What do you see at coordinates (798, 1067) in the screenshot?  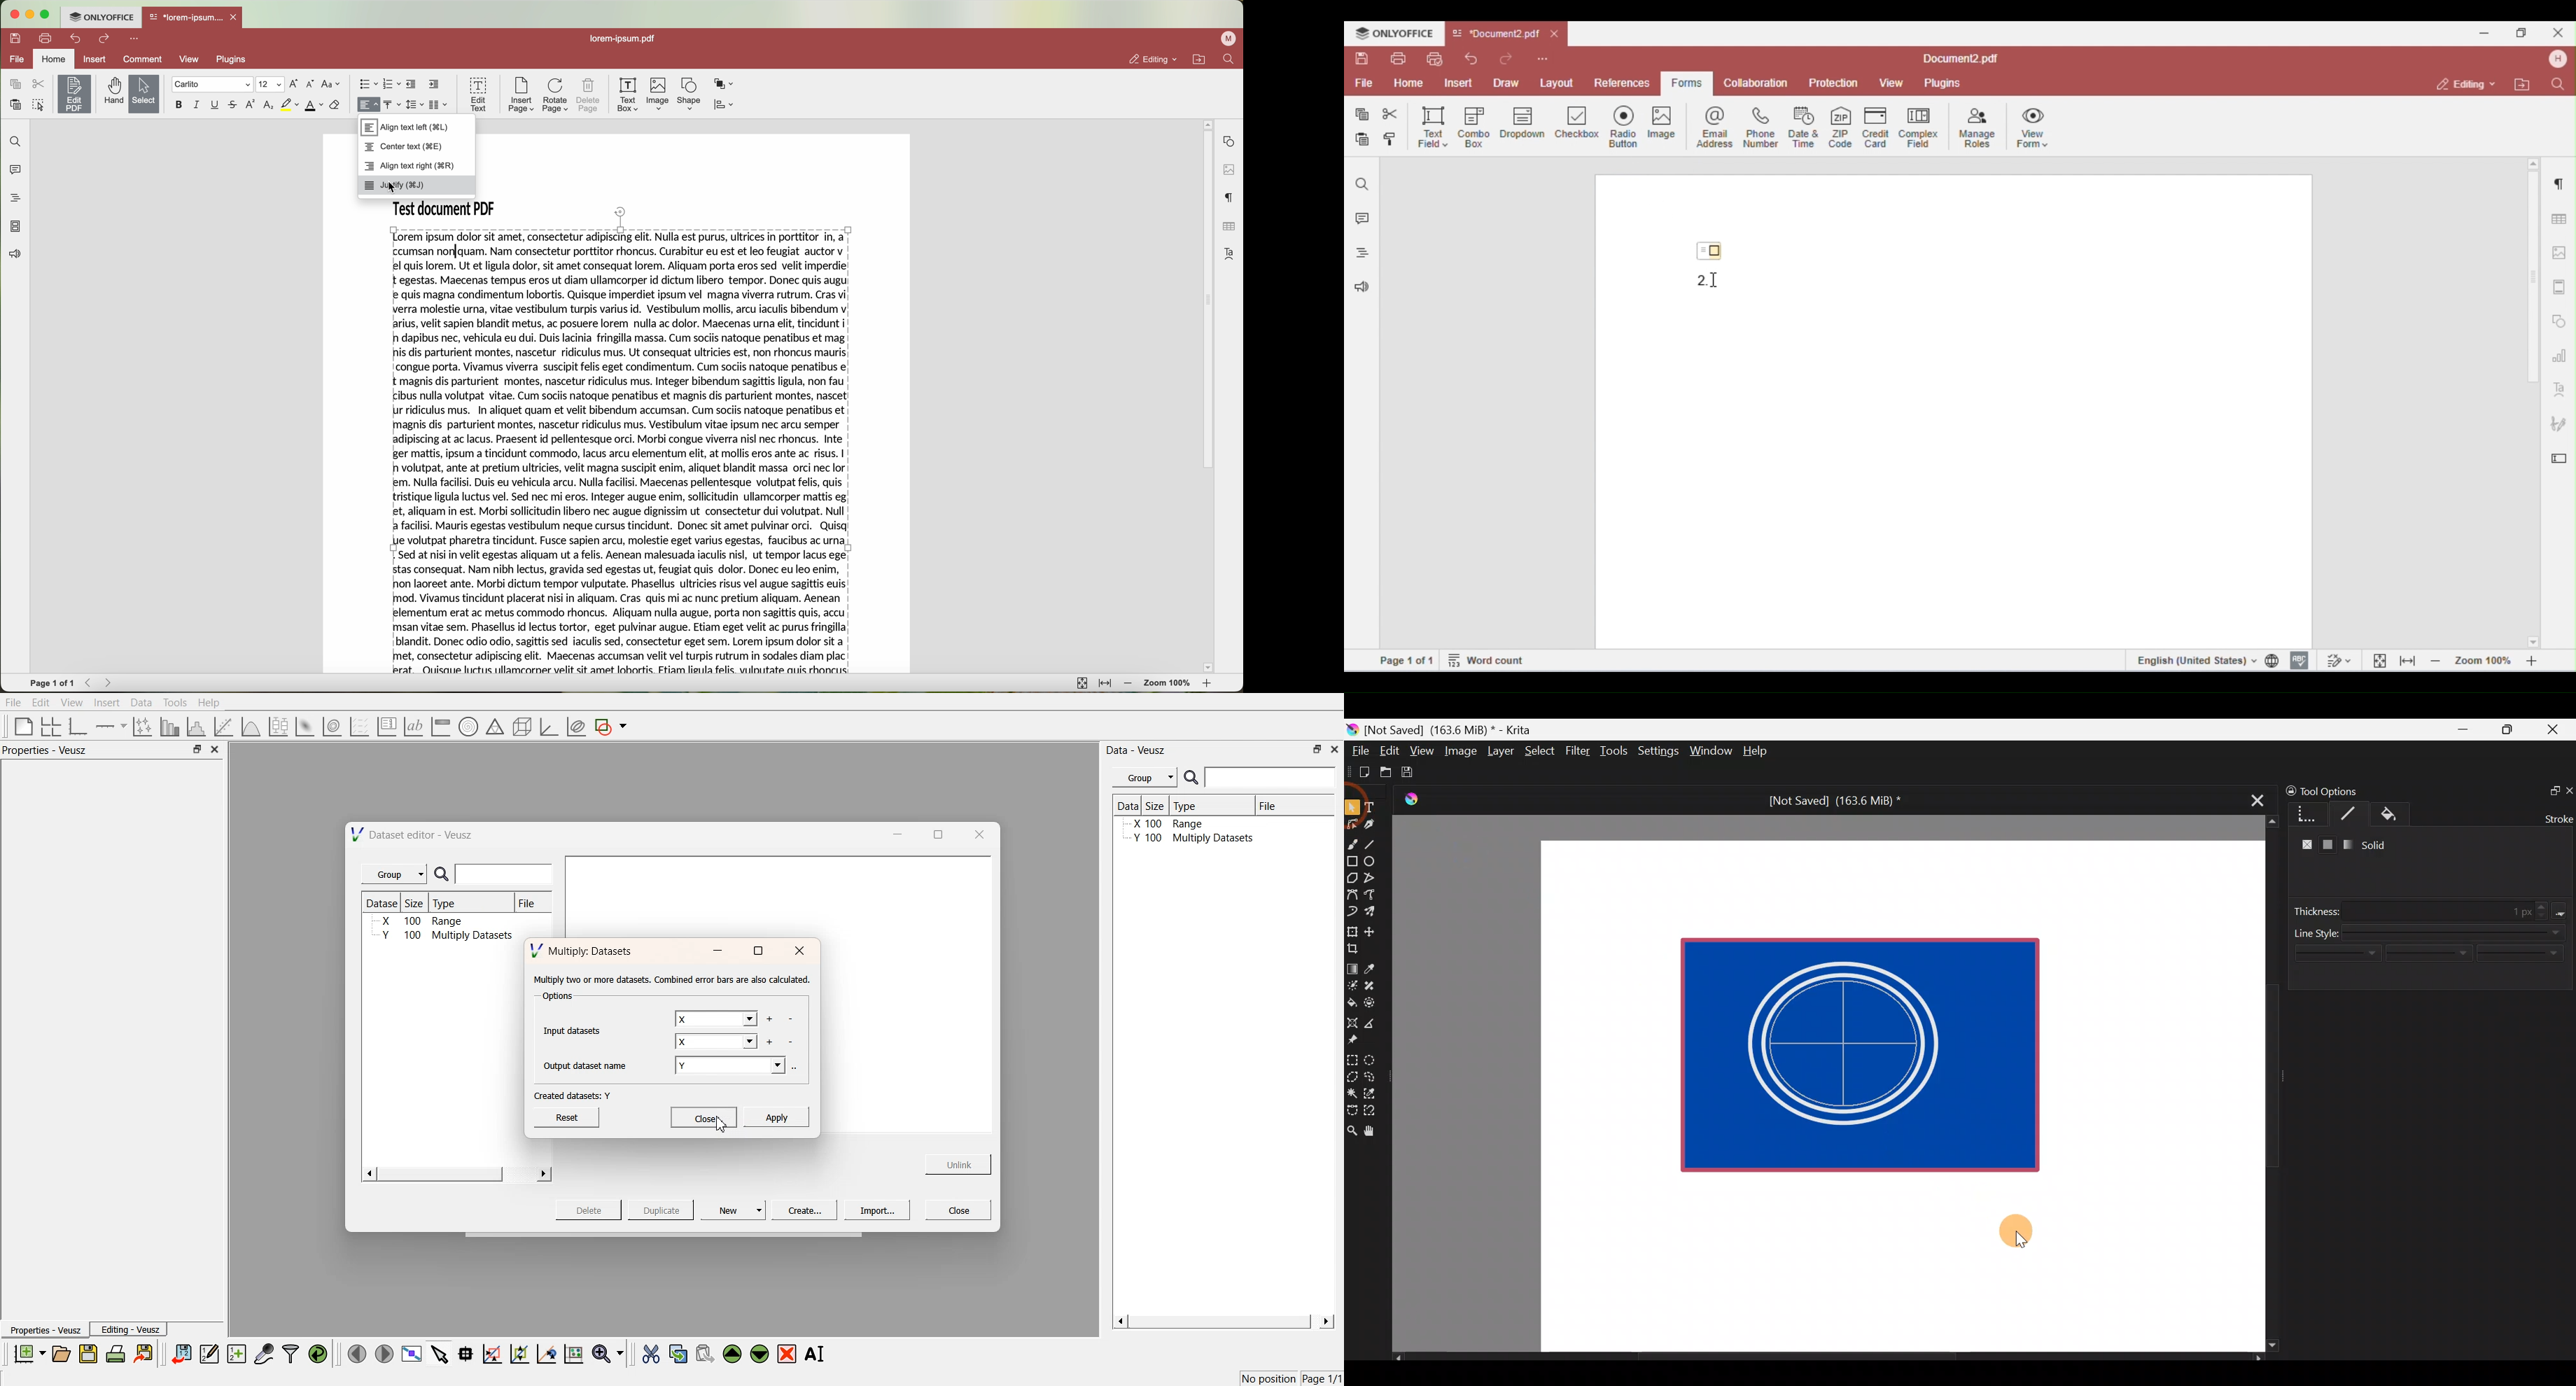 I see `more options` at bounding box center [798, 1067].